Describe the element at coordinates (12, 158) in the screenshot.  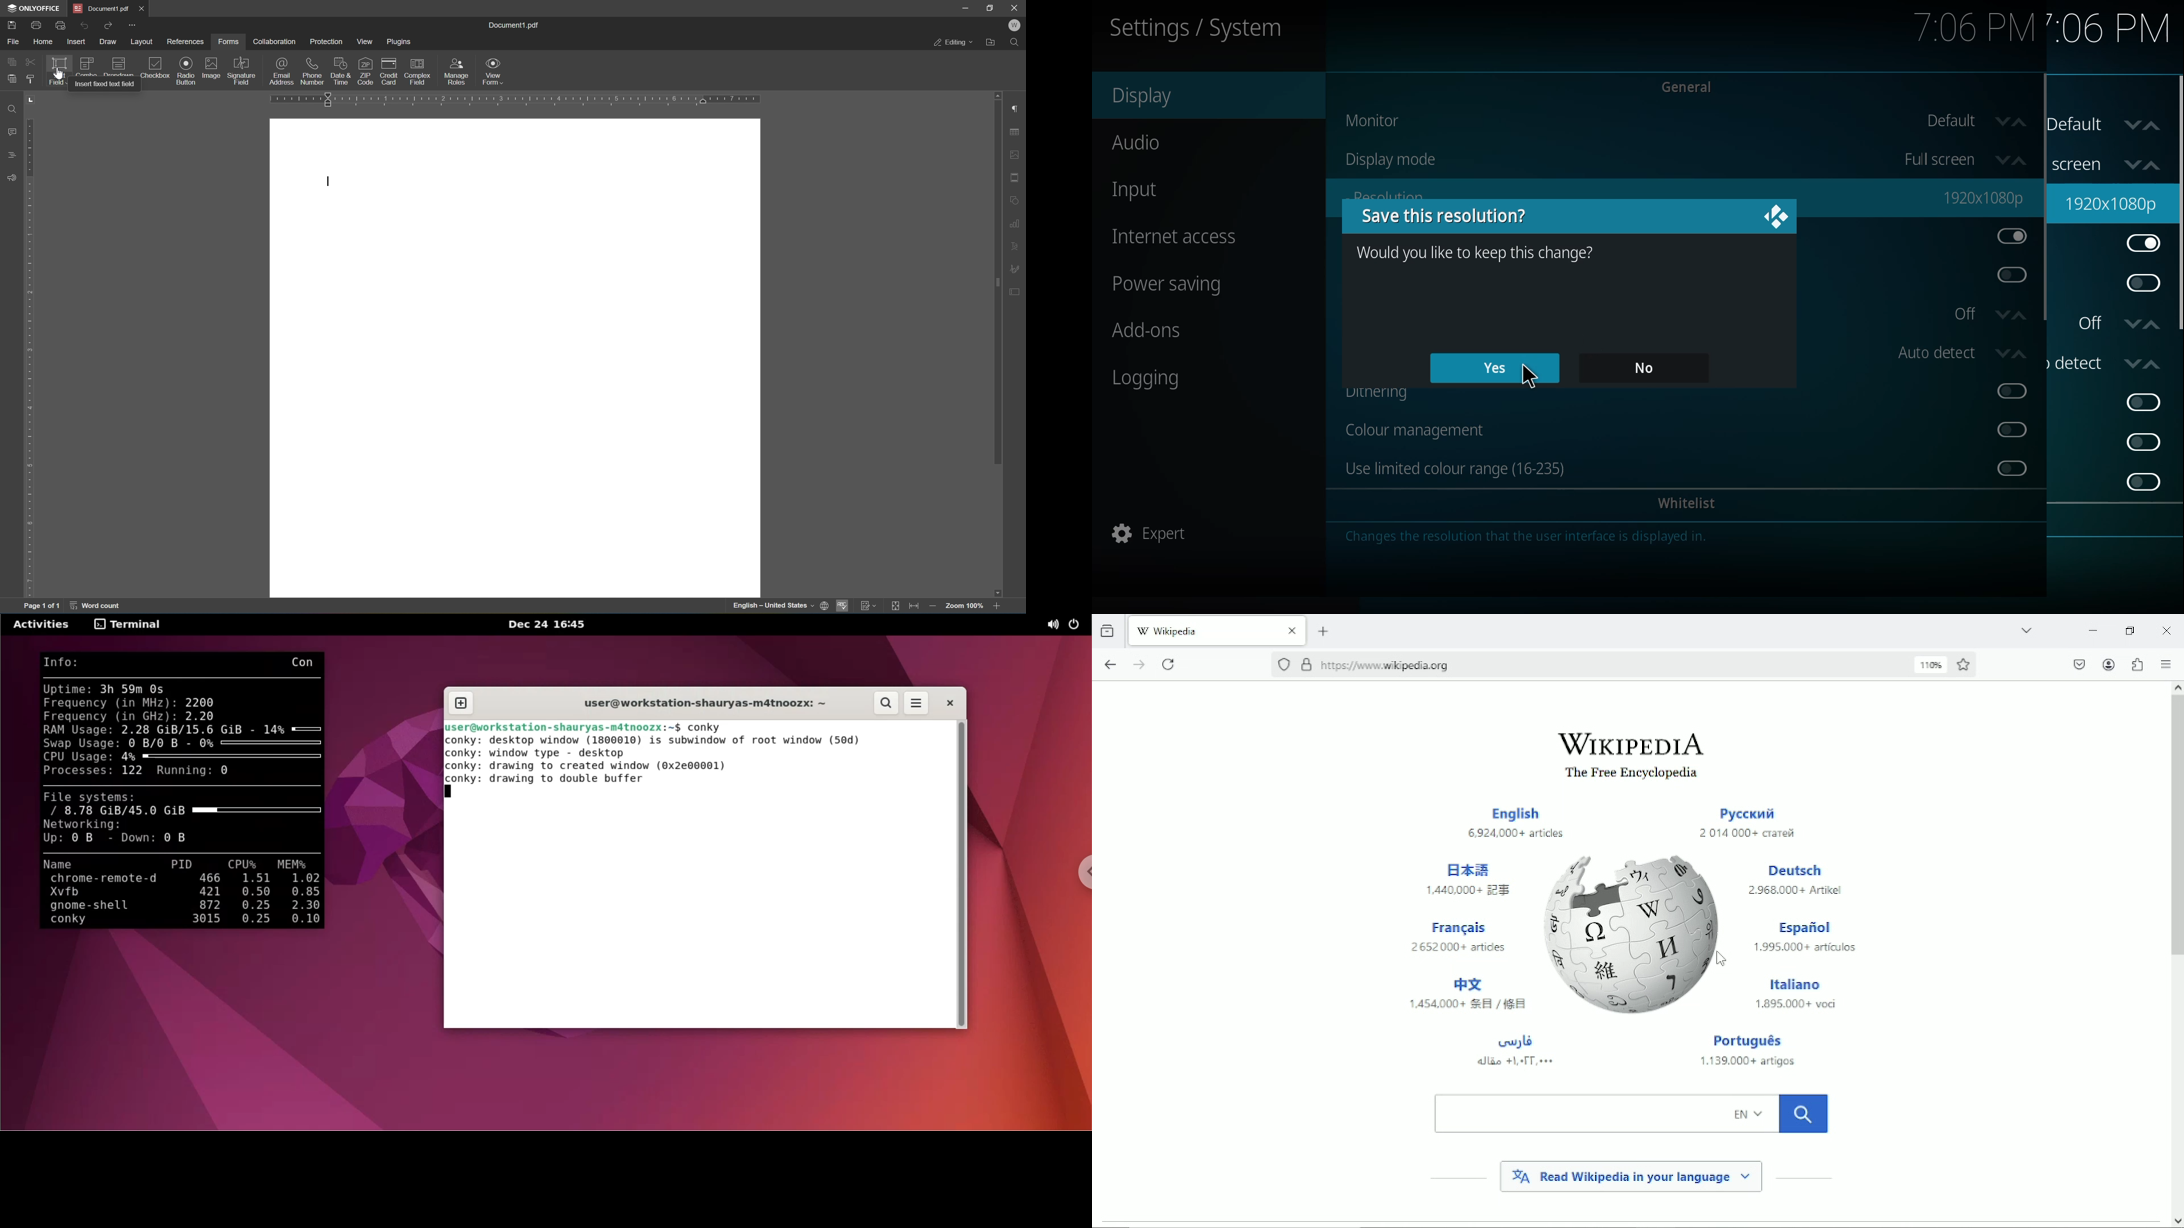
I see `headings` at that location.